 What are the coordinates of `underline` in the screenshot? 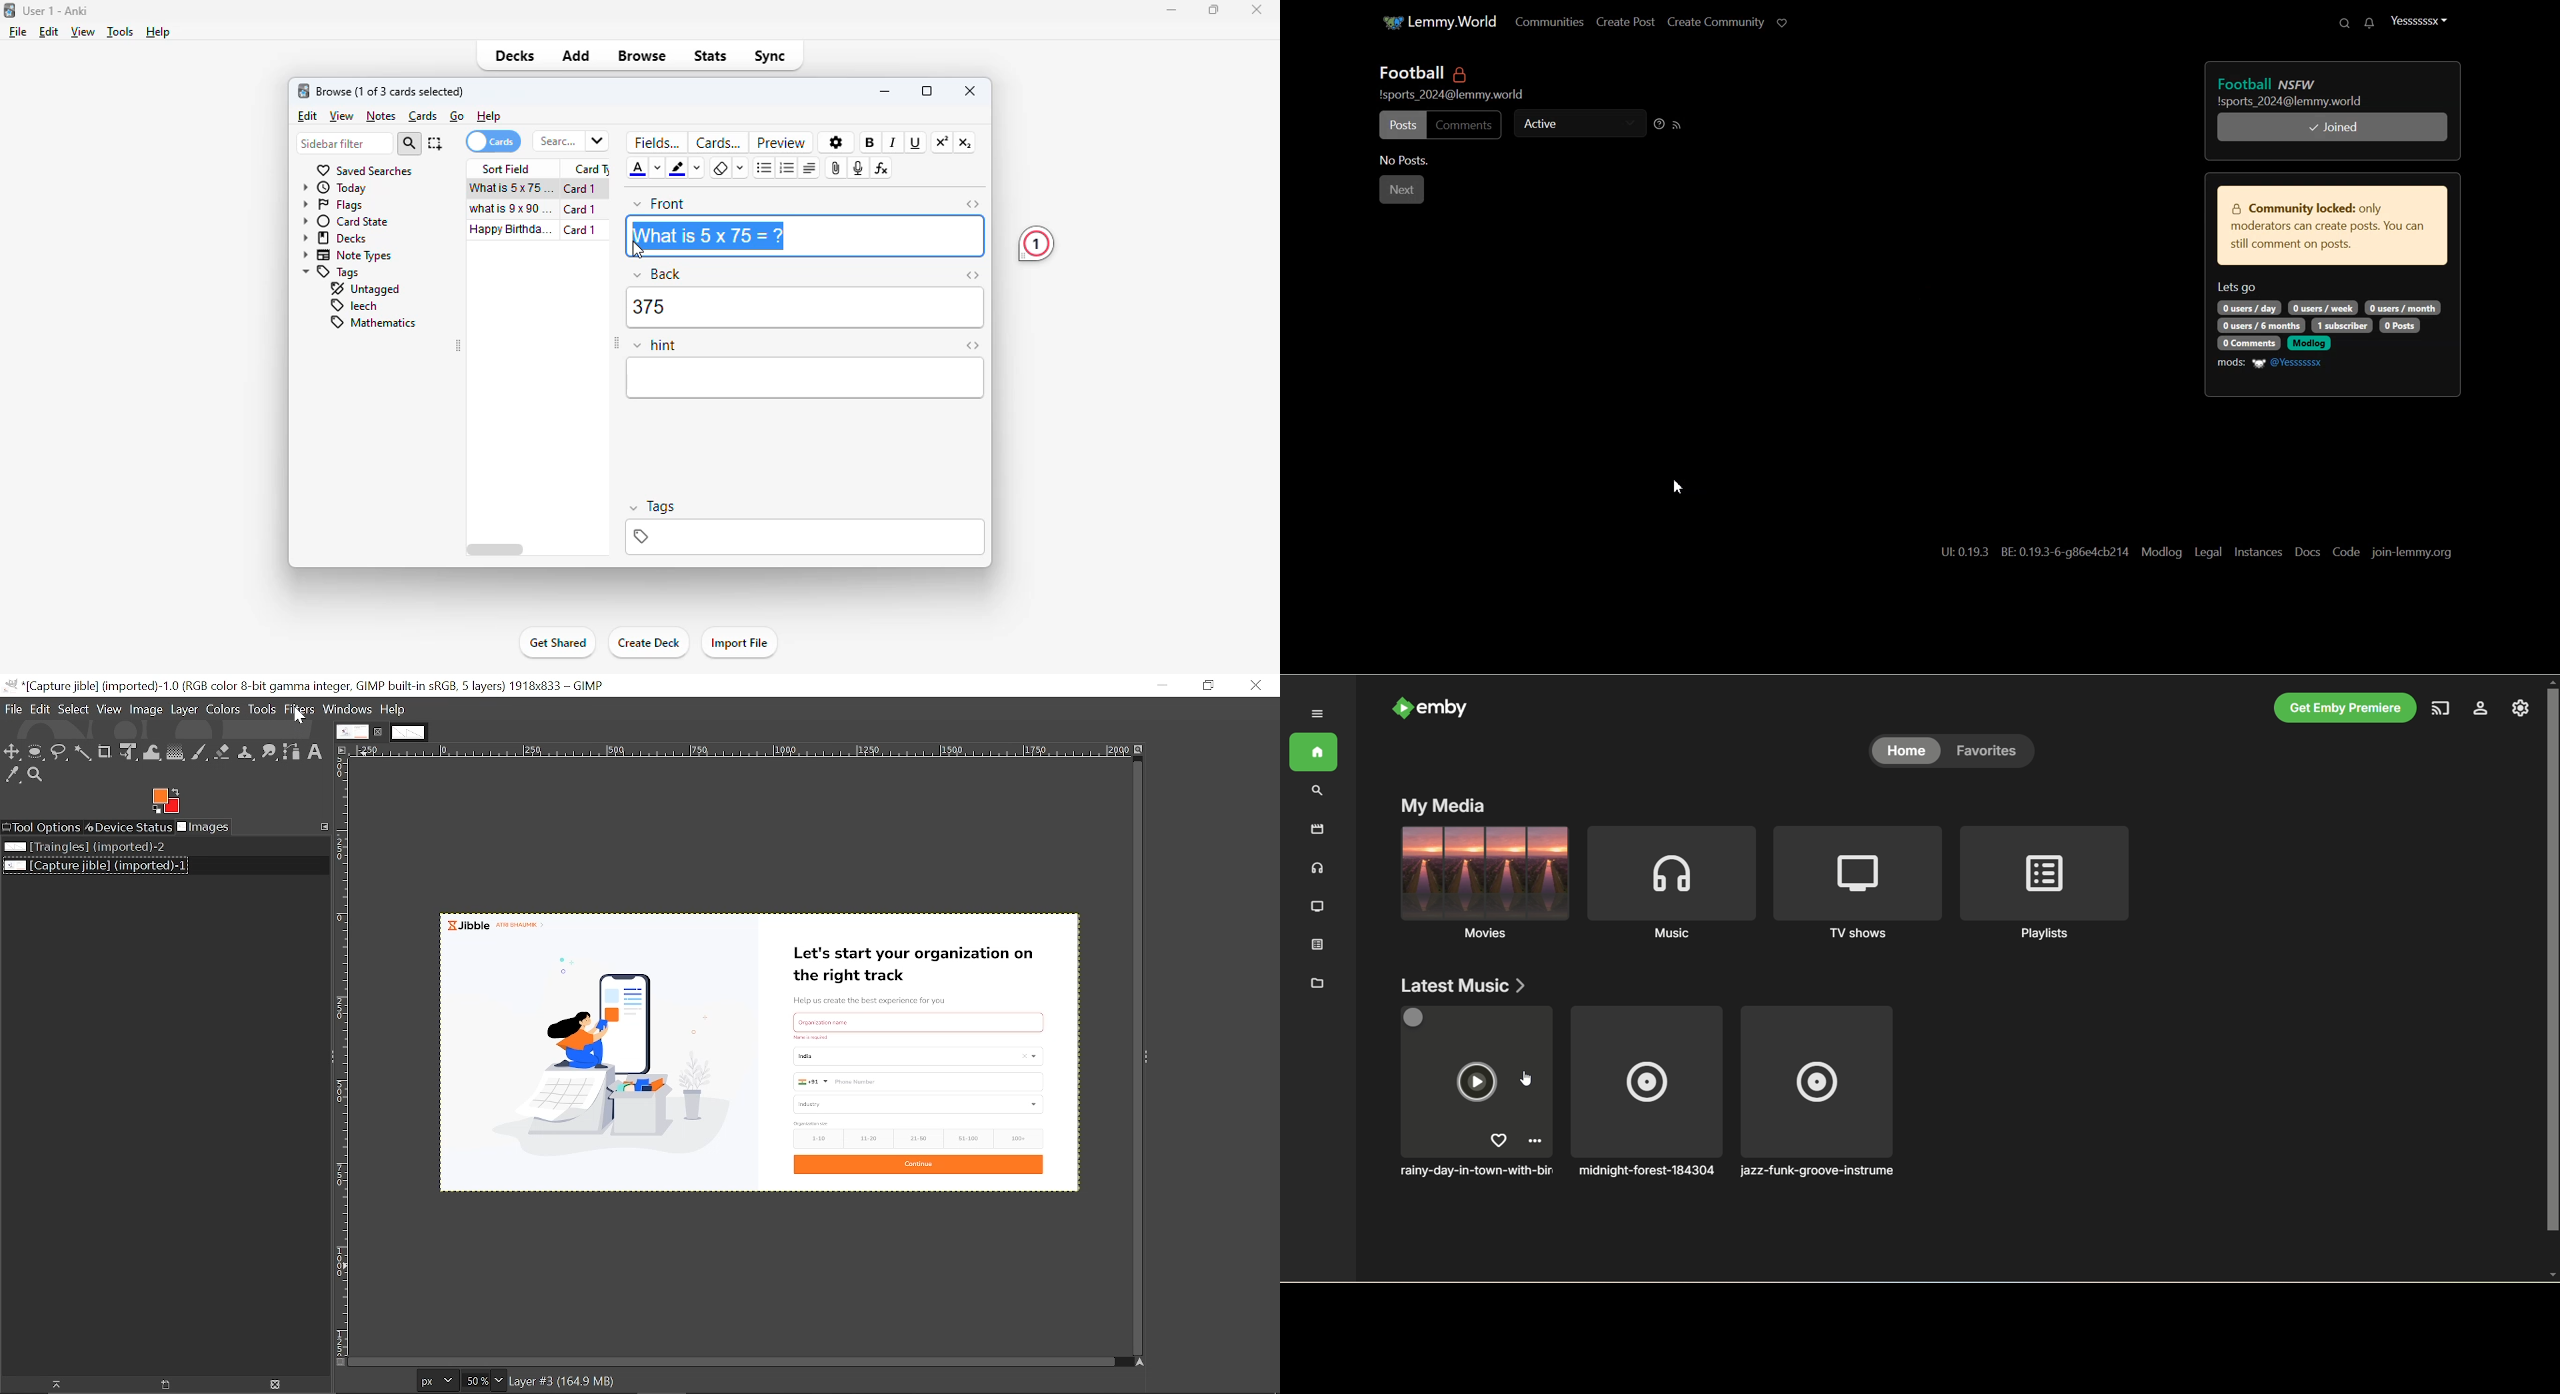 It's located at (915, 143).